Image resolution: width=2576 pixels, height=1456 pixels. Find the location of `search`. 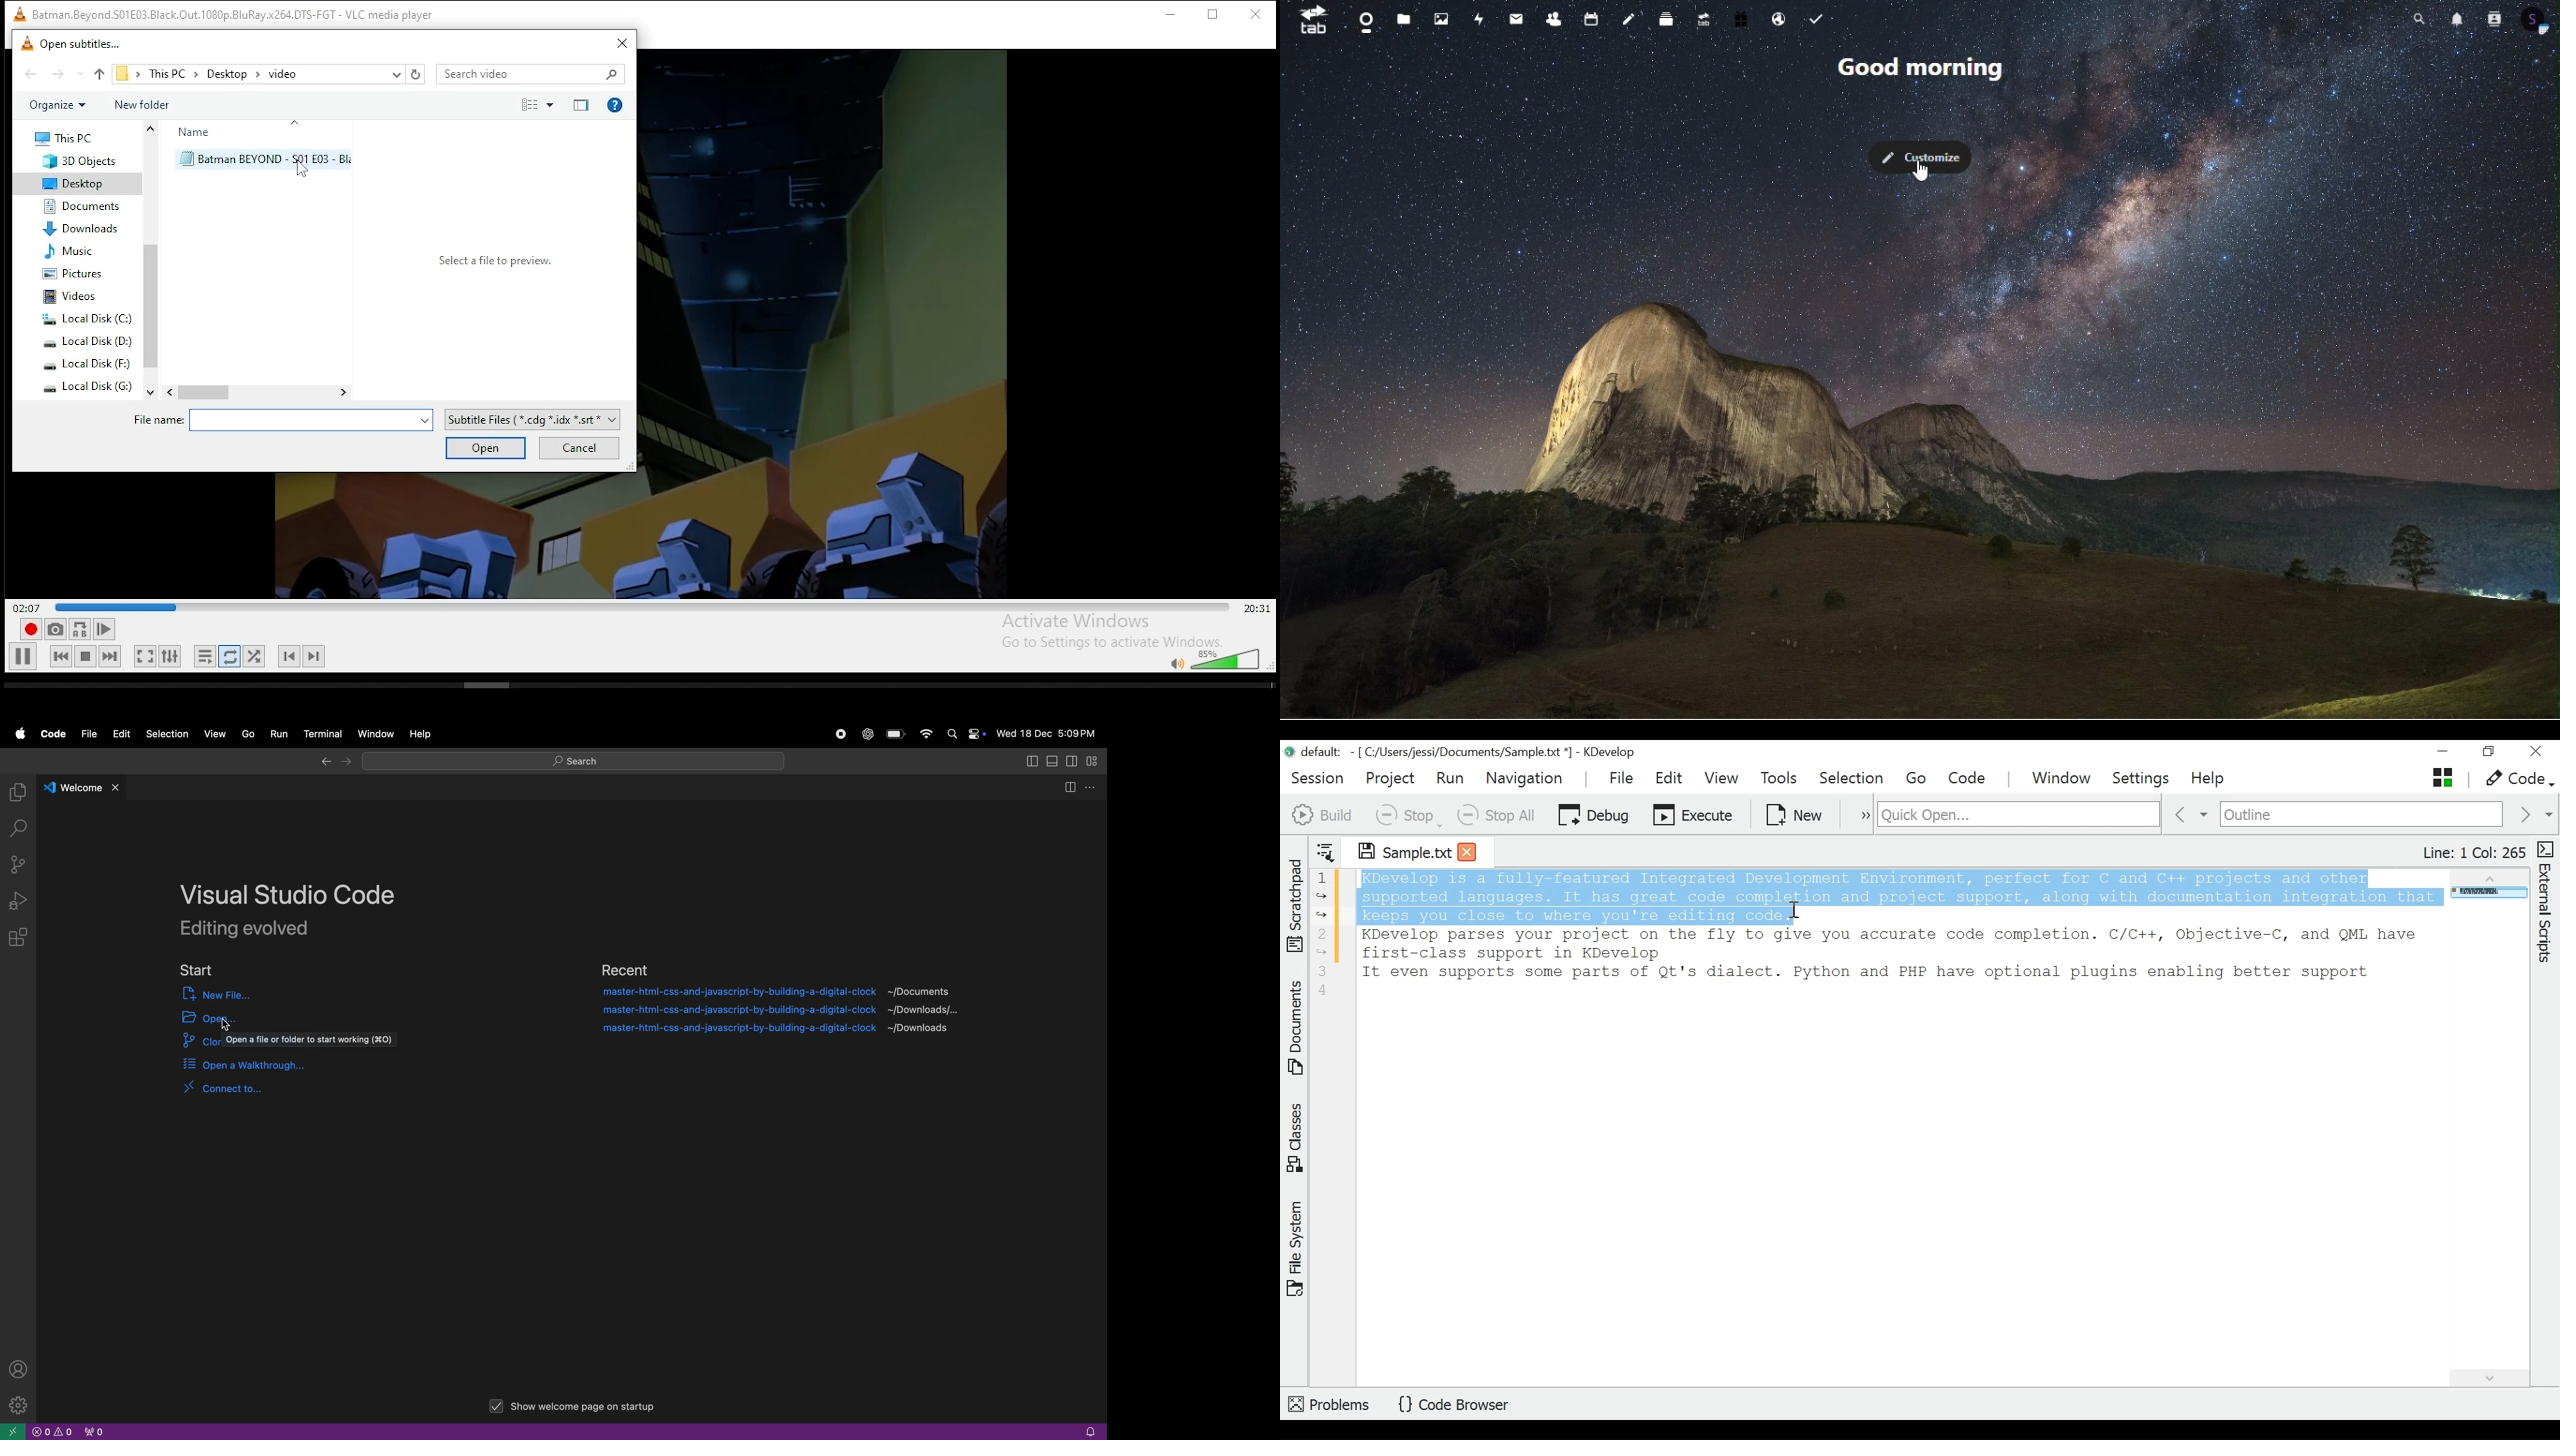

search is located at coordinates (2422, 18).